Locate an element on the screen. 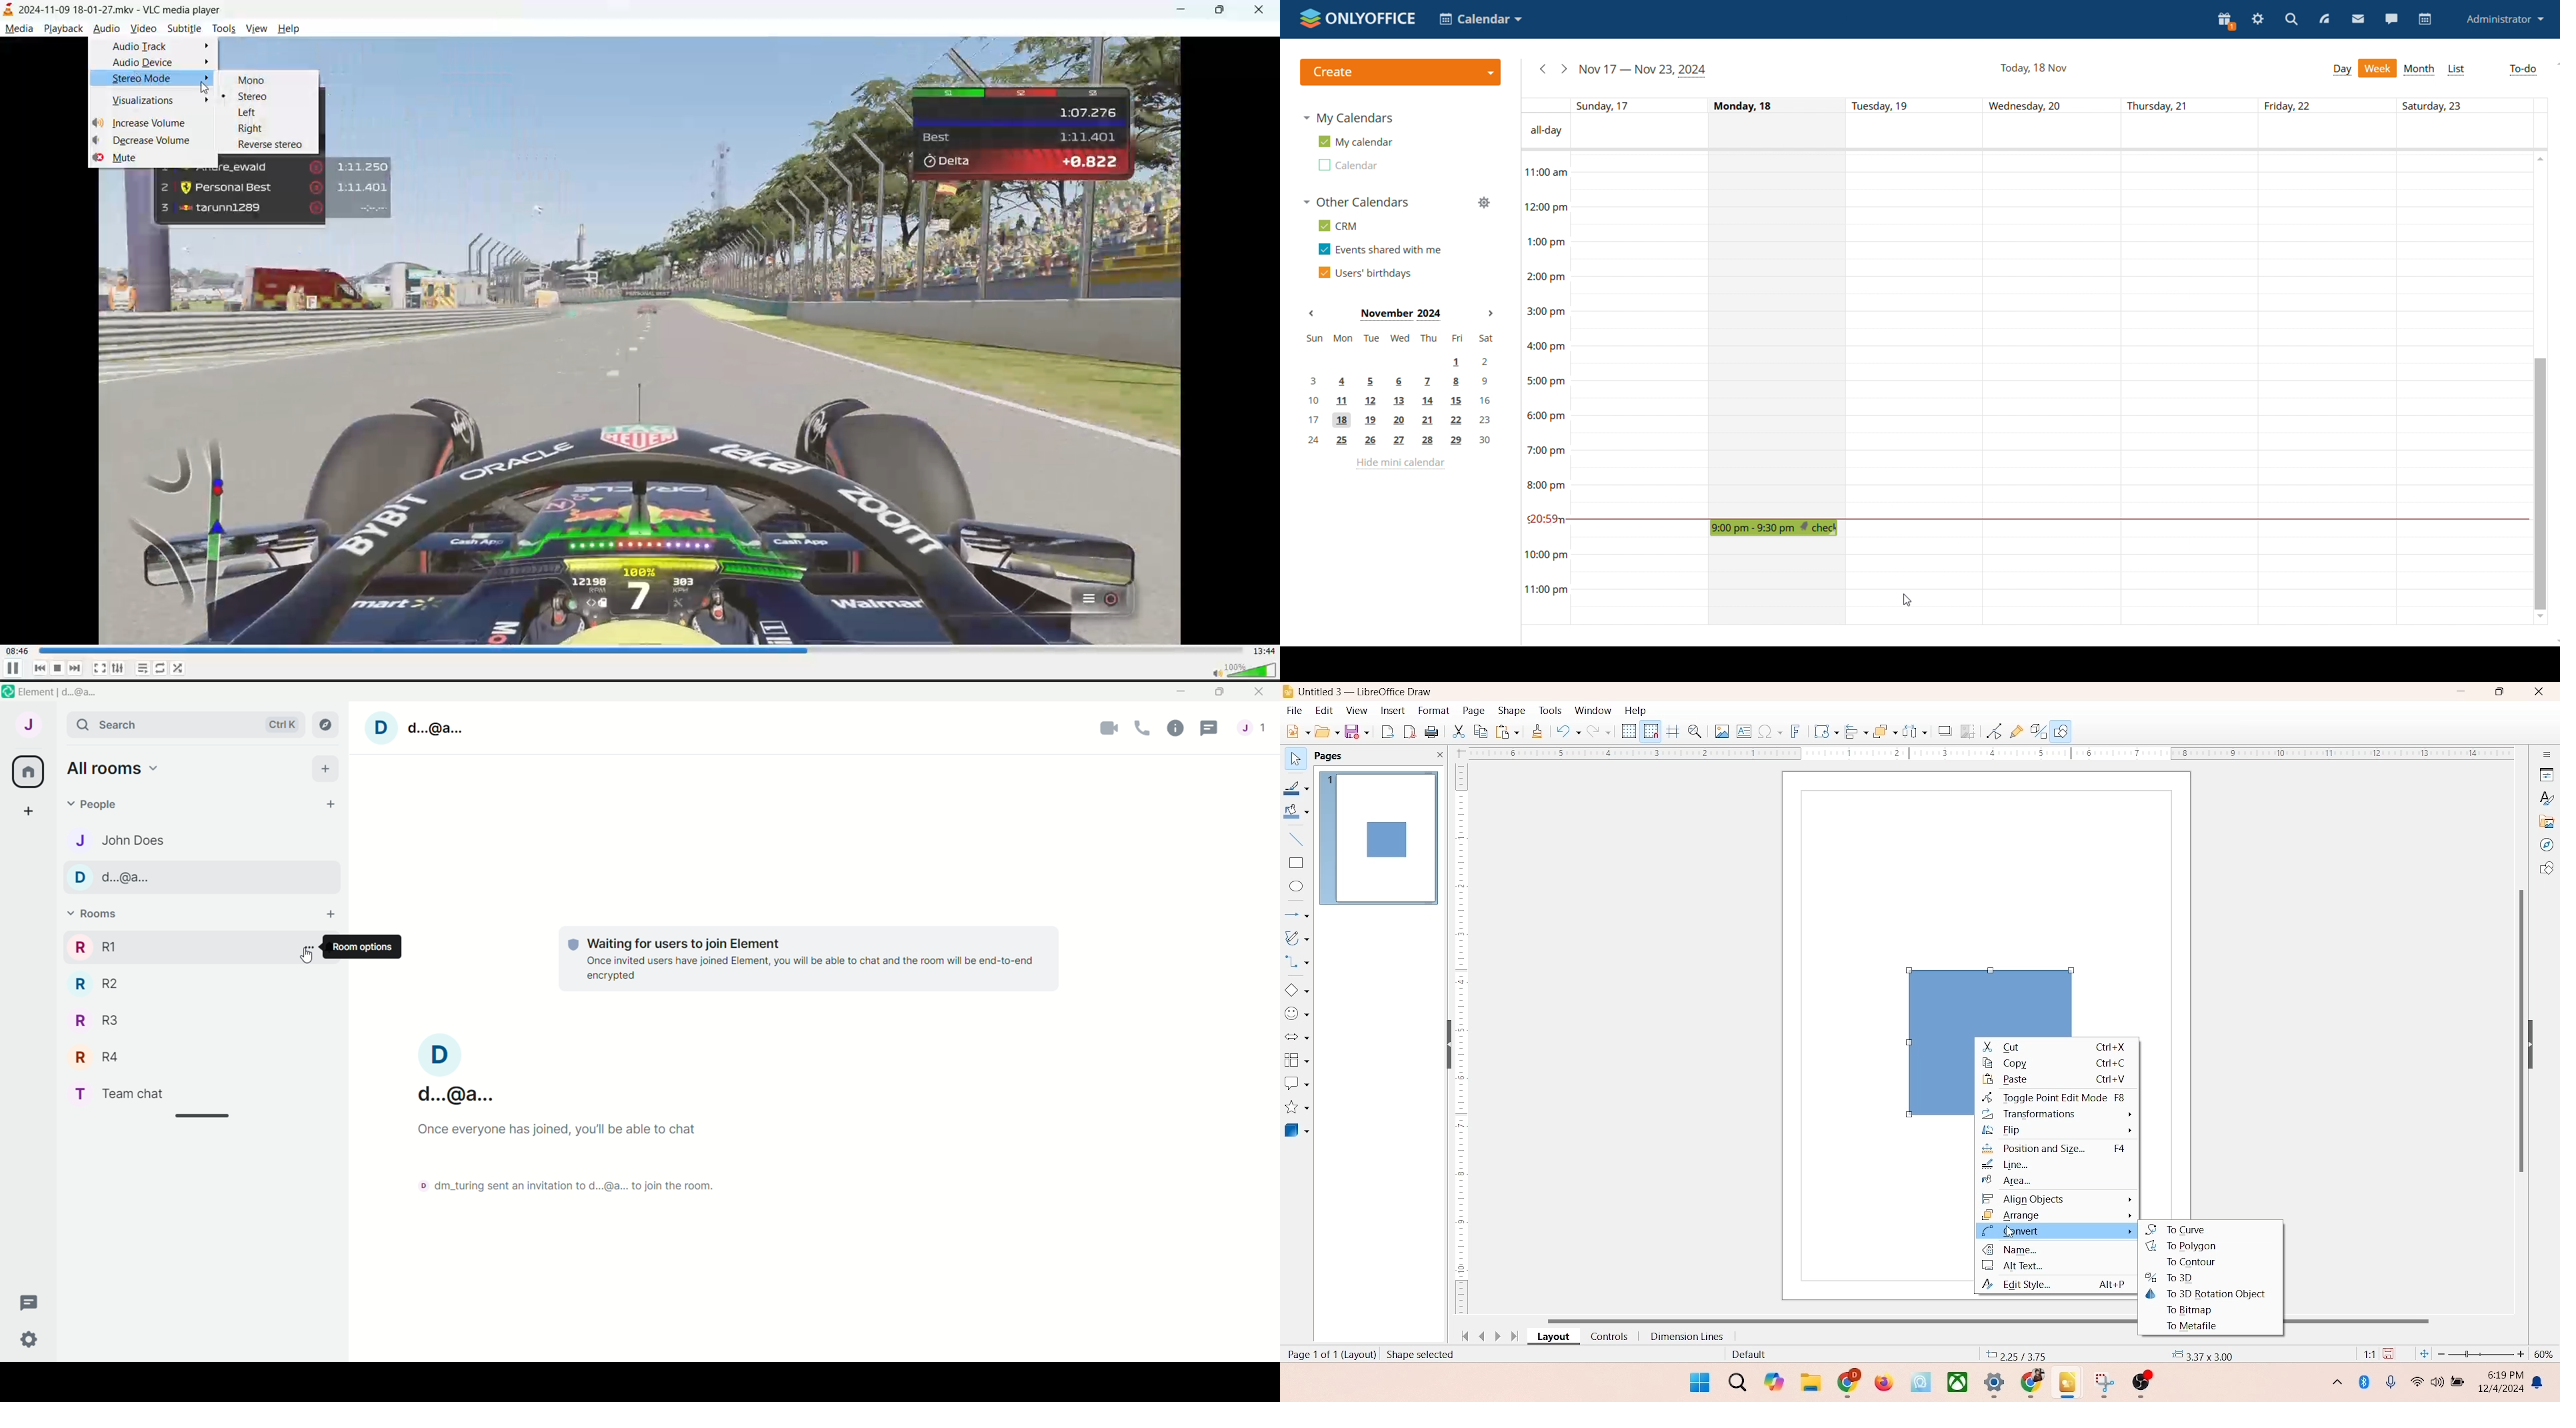 The image size is (2576, 1428). to 3D rotation is located at coordinates (2207, 1292).